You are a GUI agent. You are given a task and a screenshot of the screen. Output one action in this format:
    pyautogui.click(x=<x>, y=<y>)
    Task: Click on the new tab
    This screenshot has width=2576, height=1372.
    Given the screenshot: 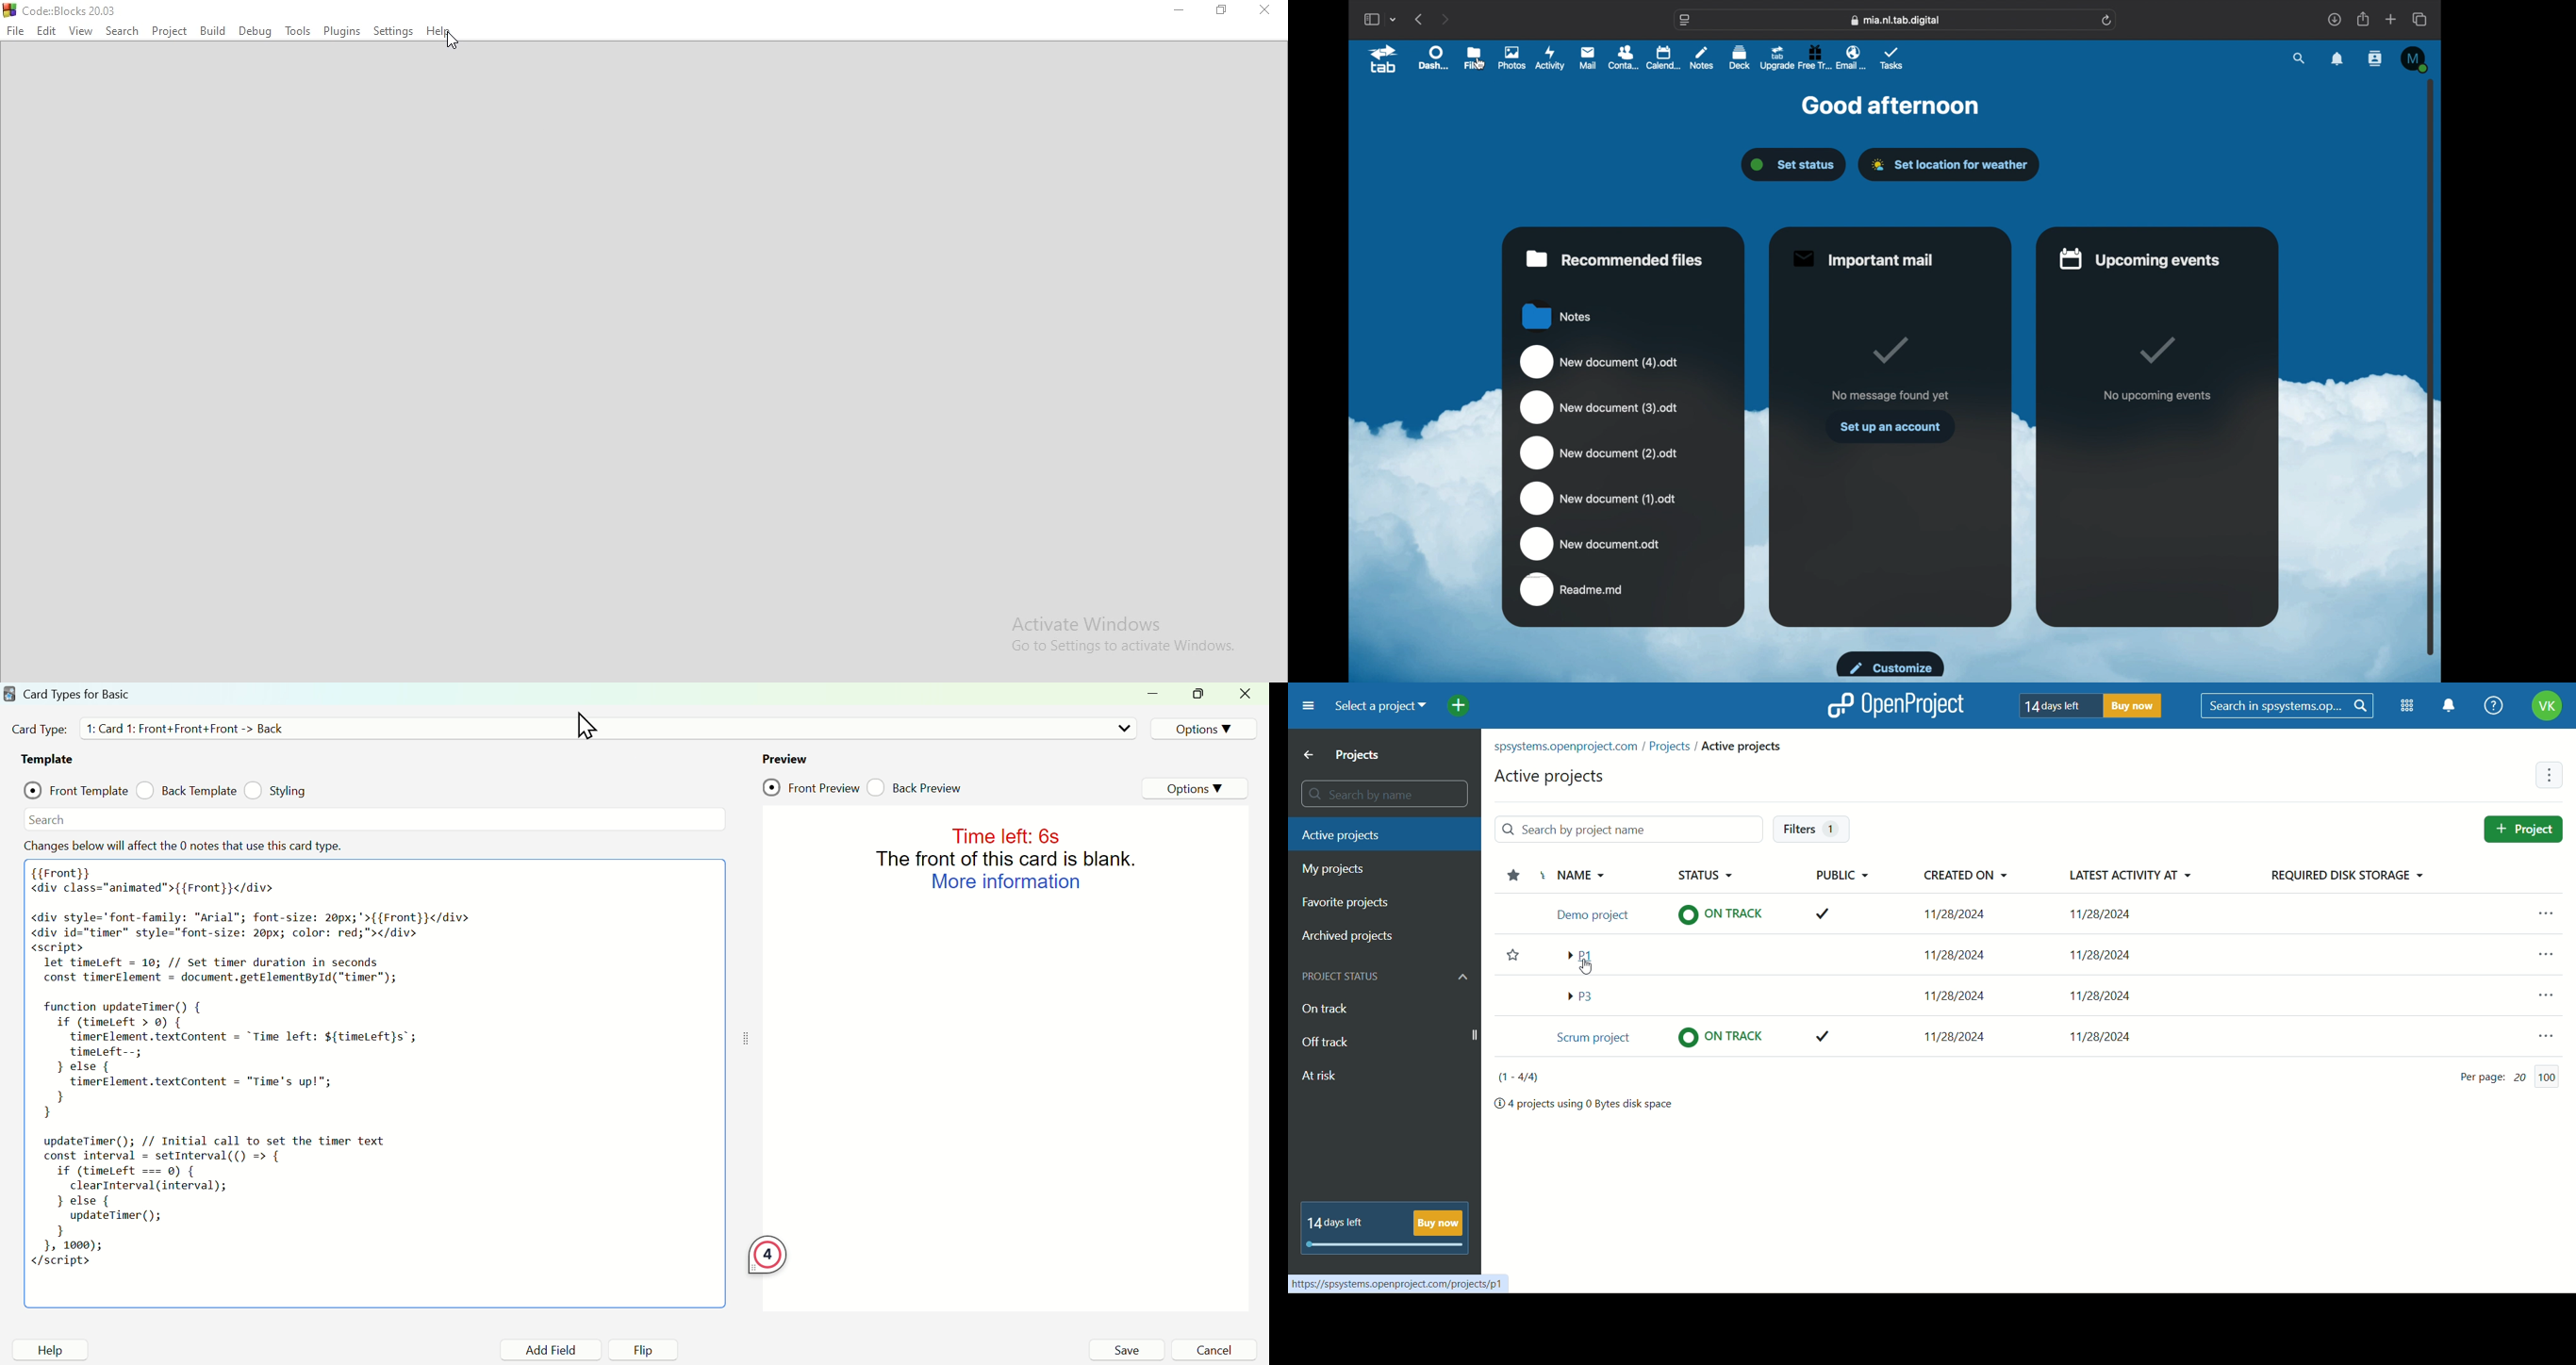 What is the action you would take?
    pyautogui.click(x=2391, y=19)
    